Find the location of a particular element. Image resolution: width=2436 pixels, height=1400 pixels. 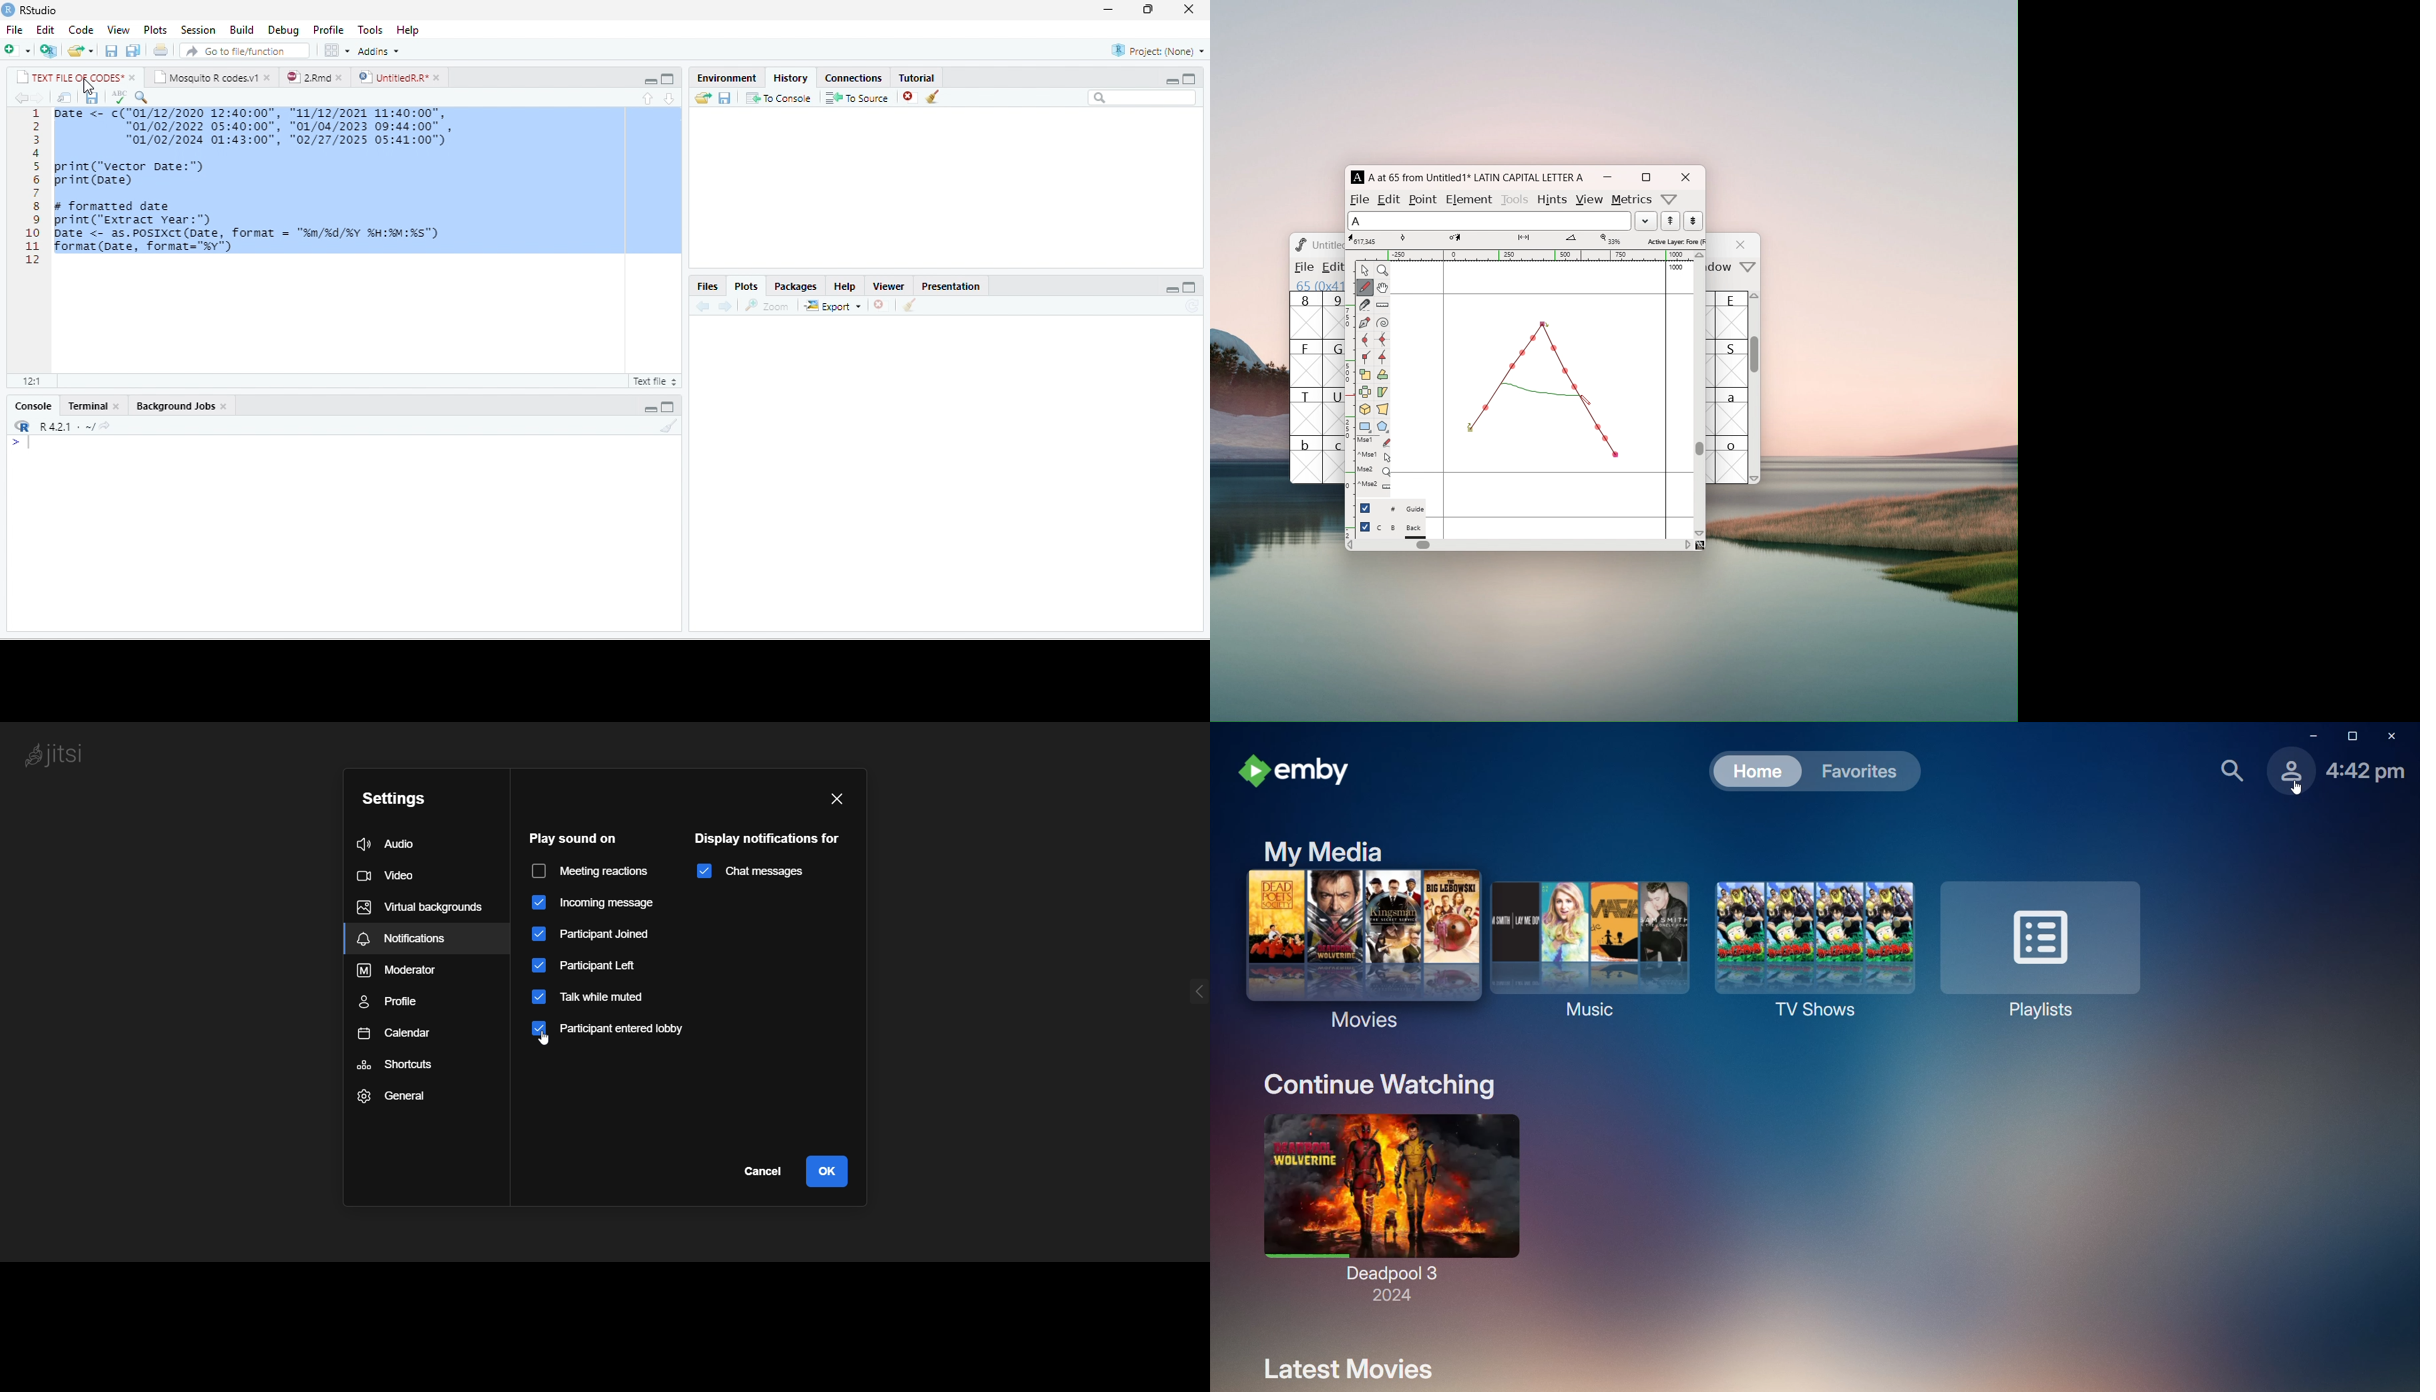

clear is located at coordinates (933, 97).